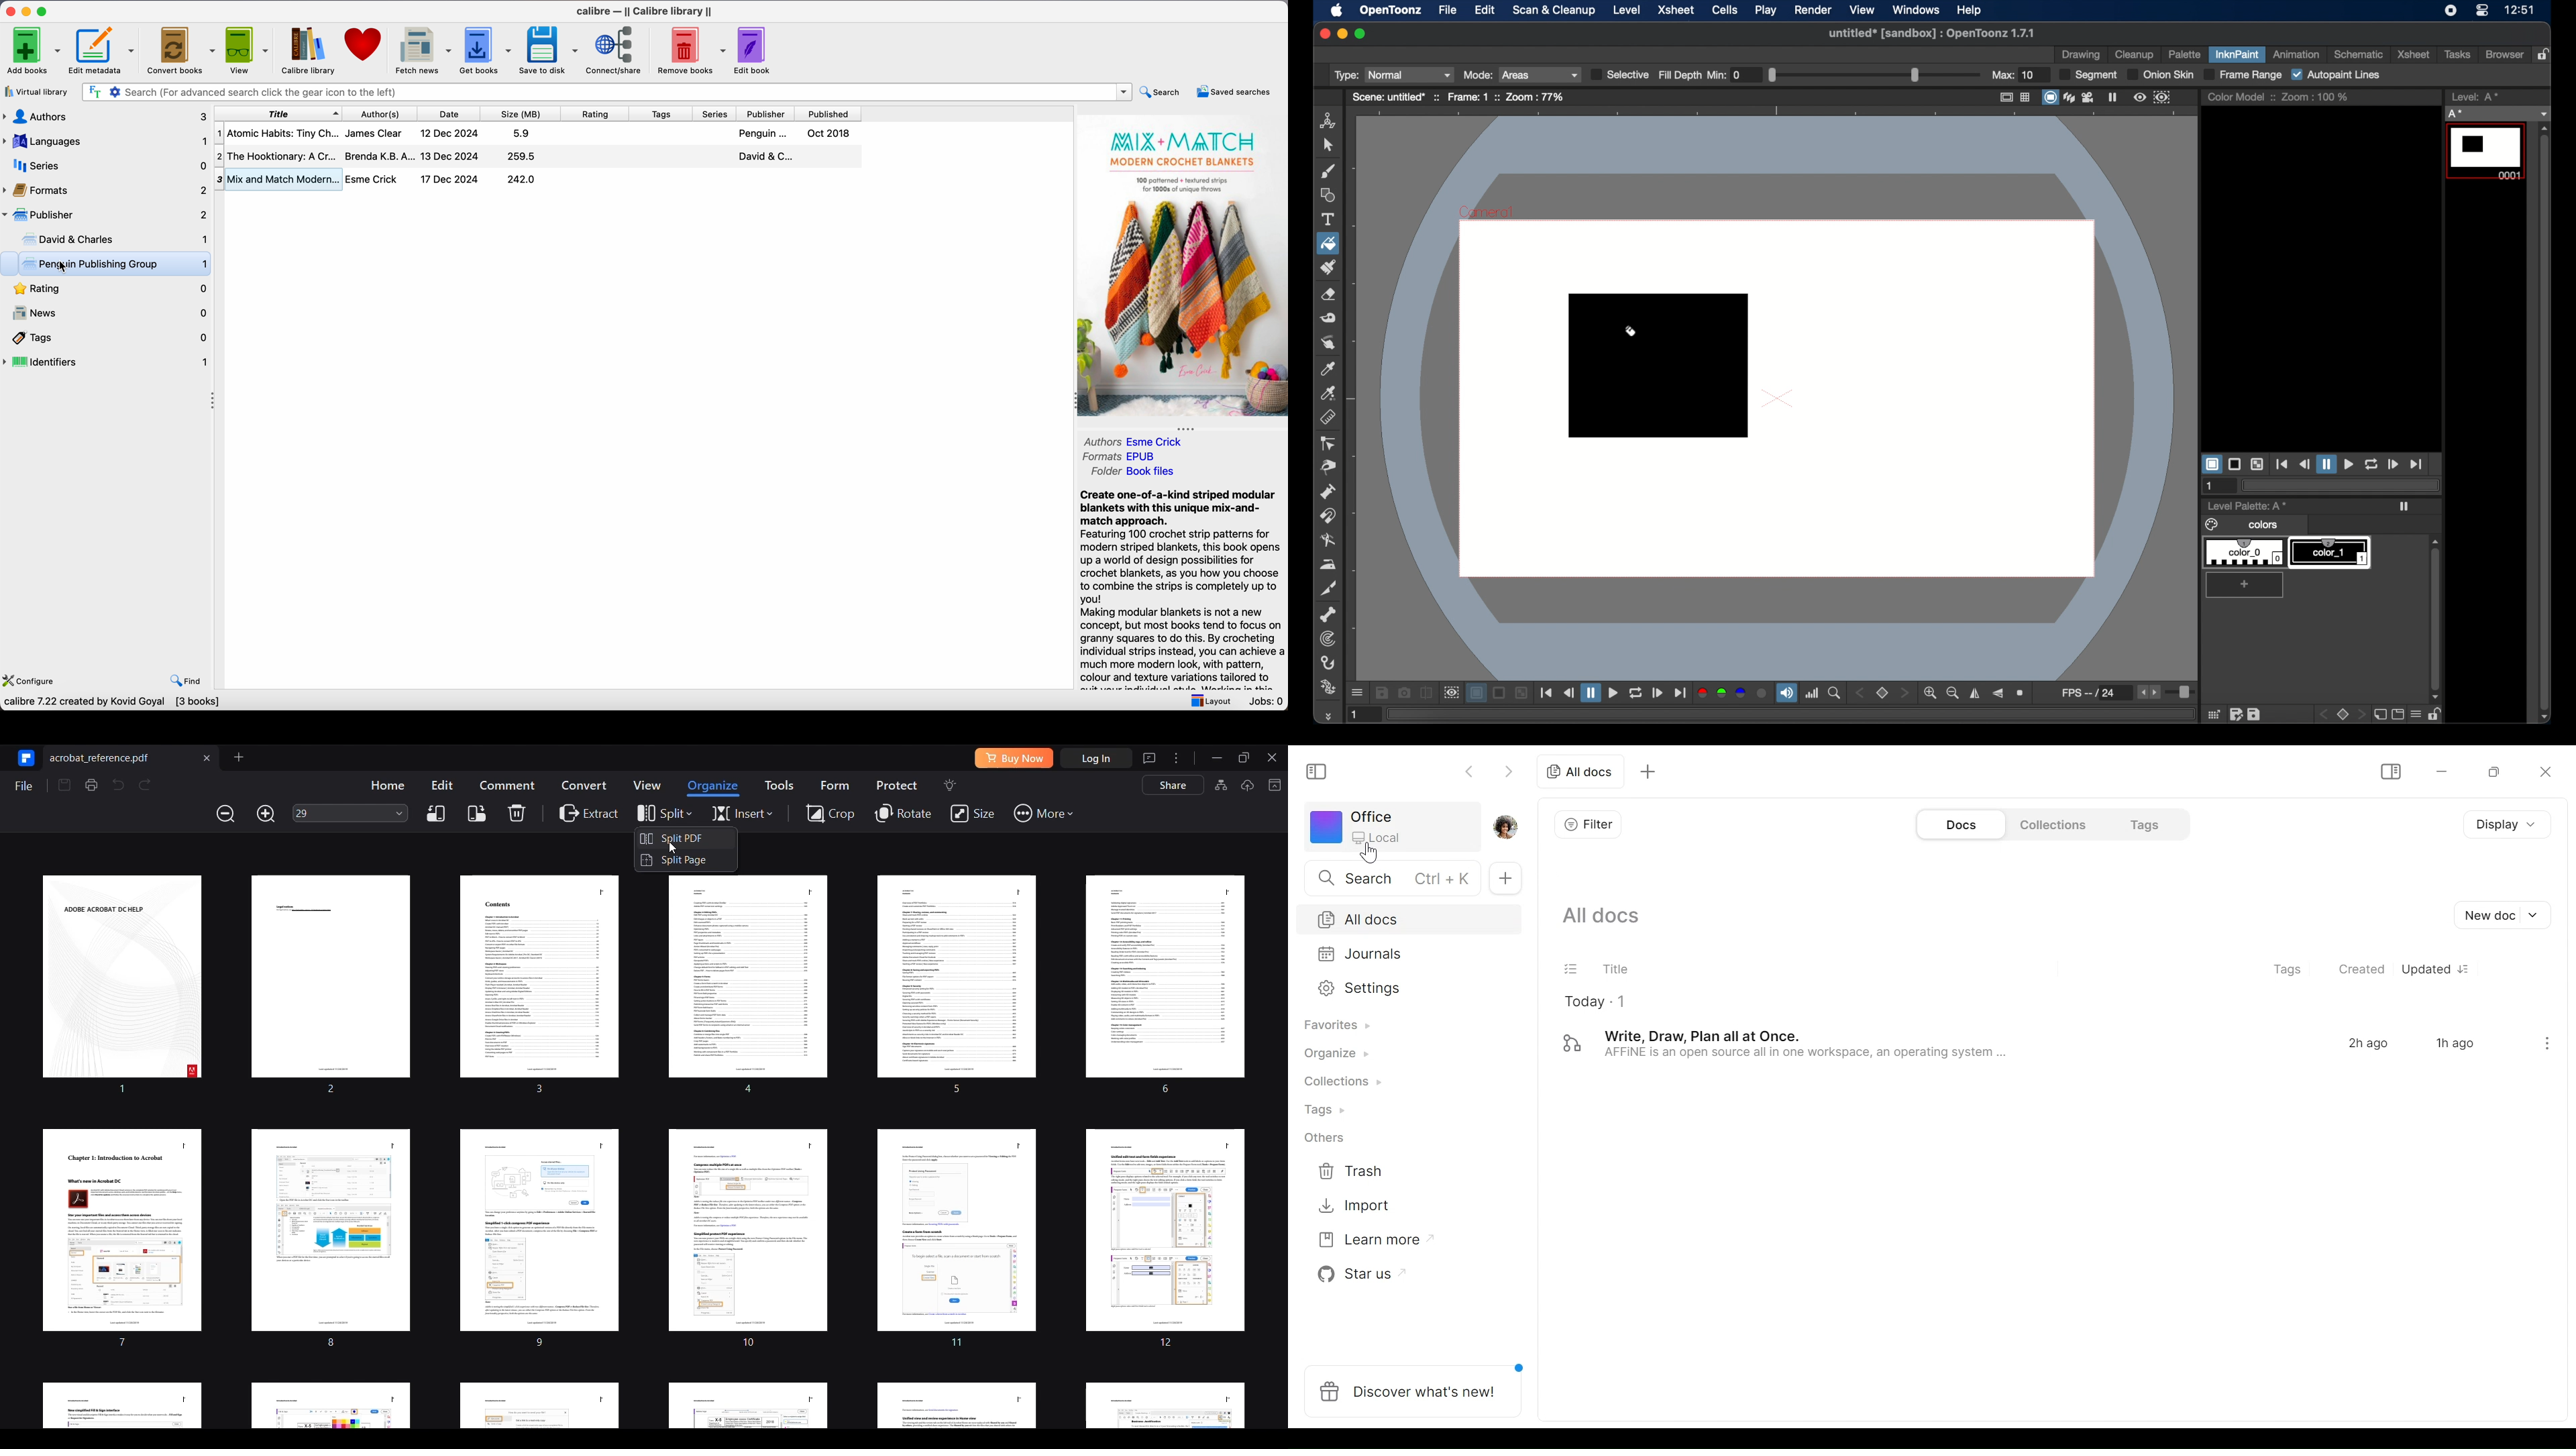 This screenshot has width=2576, height=1456. Describe the element at coordinates (539, 133) in the screenshot. I see `Atomic Habits` at that location.